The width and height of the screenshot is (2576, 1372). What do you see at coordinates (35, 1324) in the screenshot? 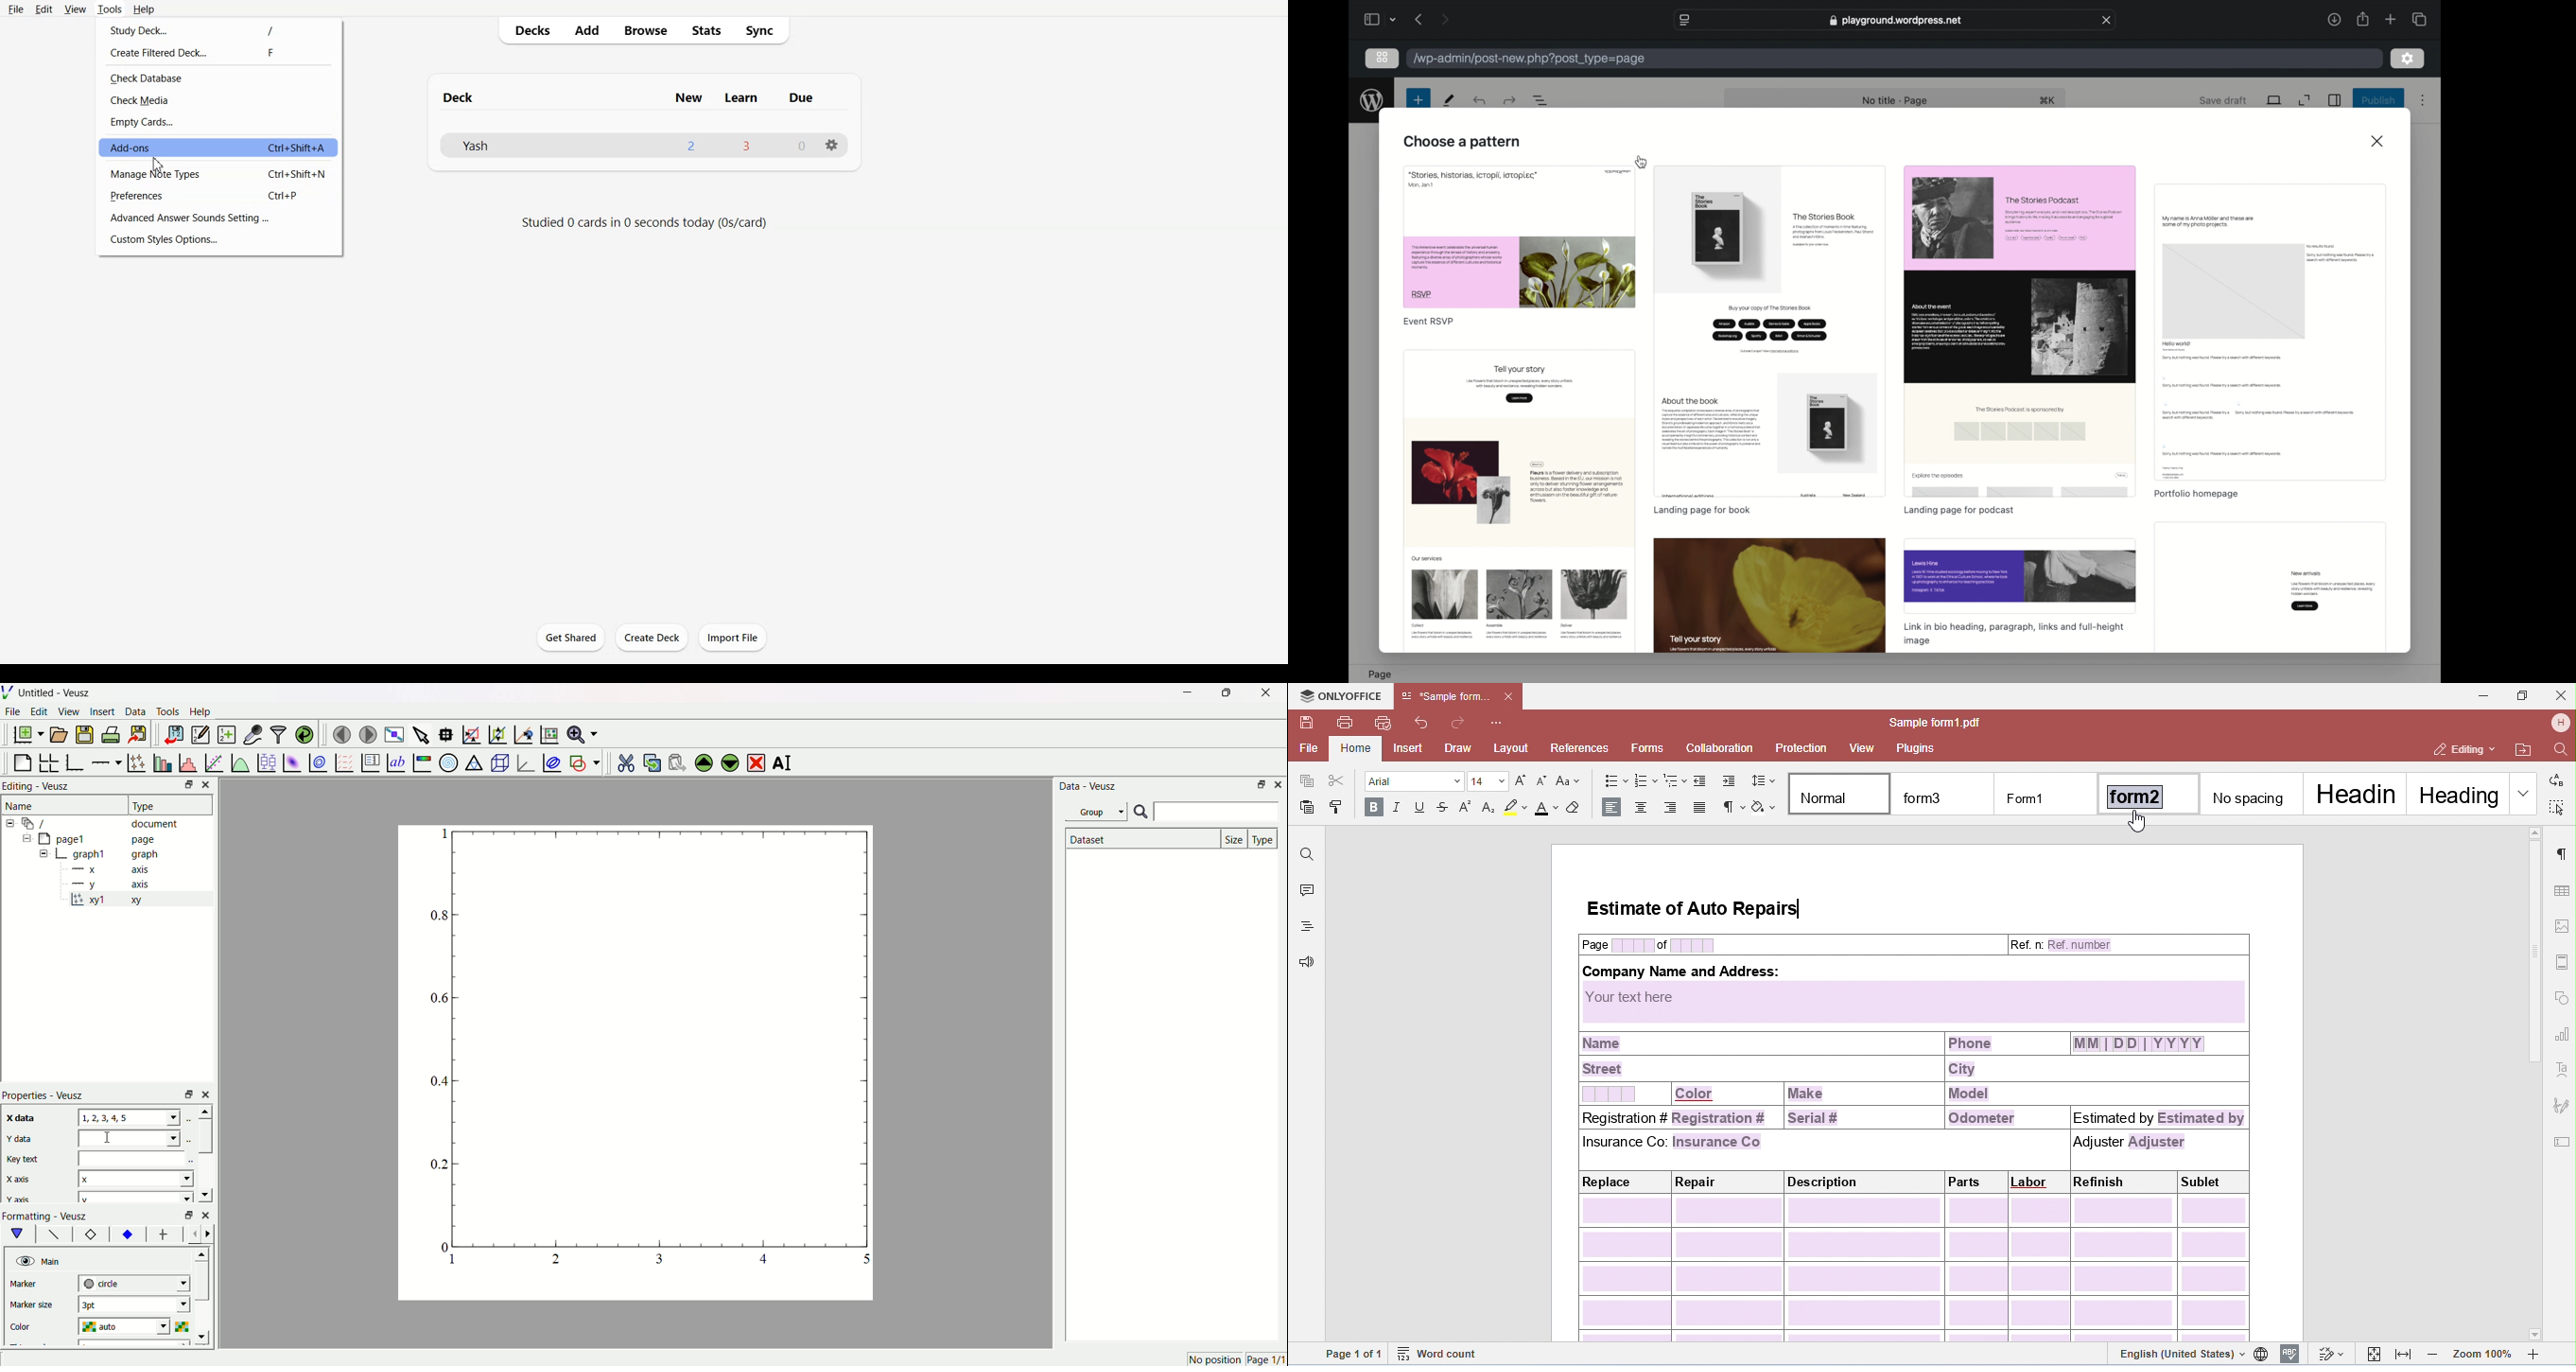
I see `color` at bounding box center [35, 1324].